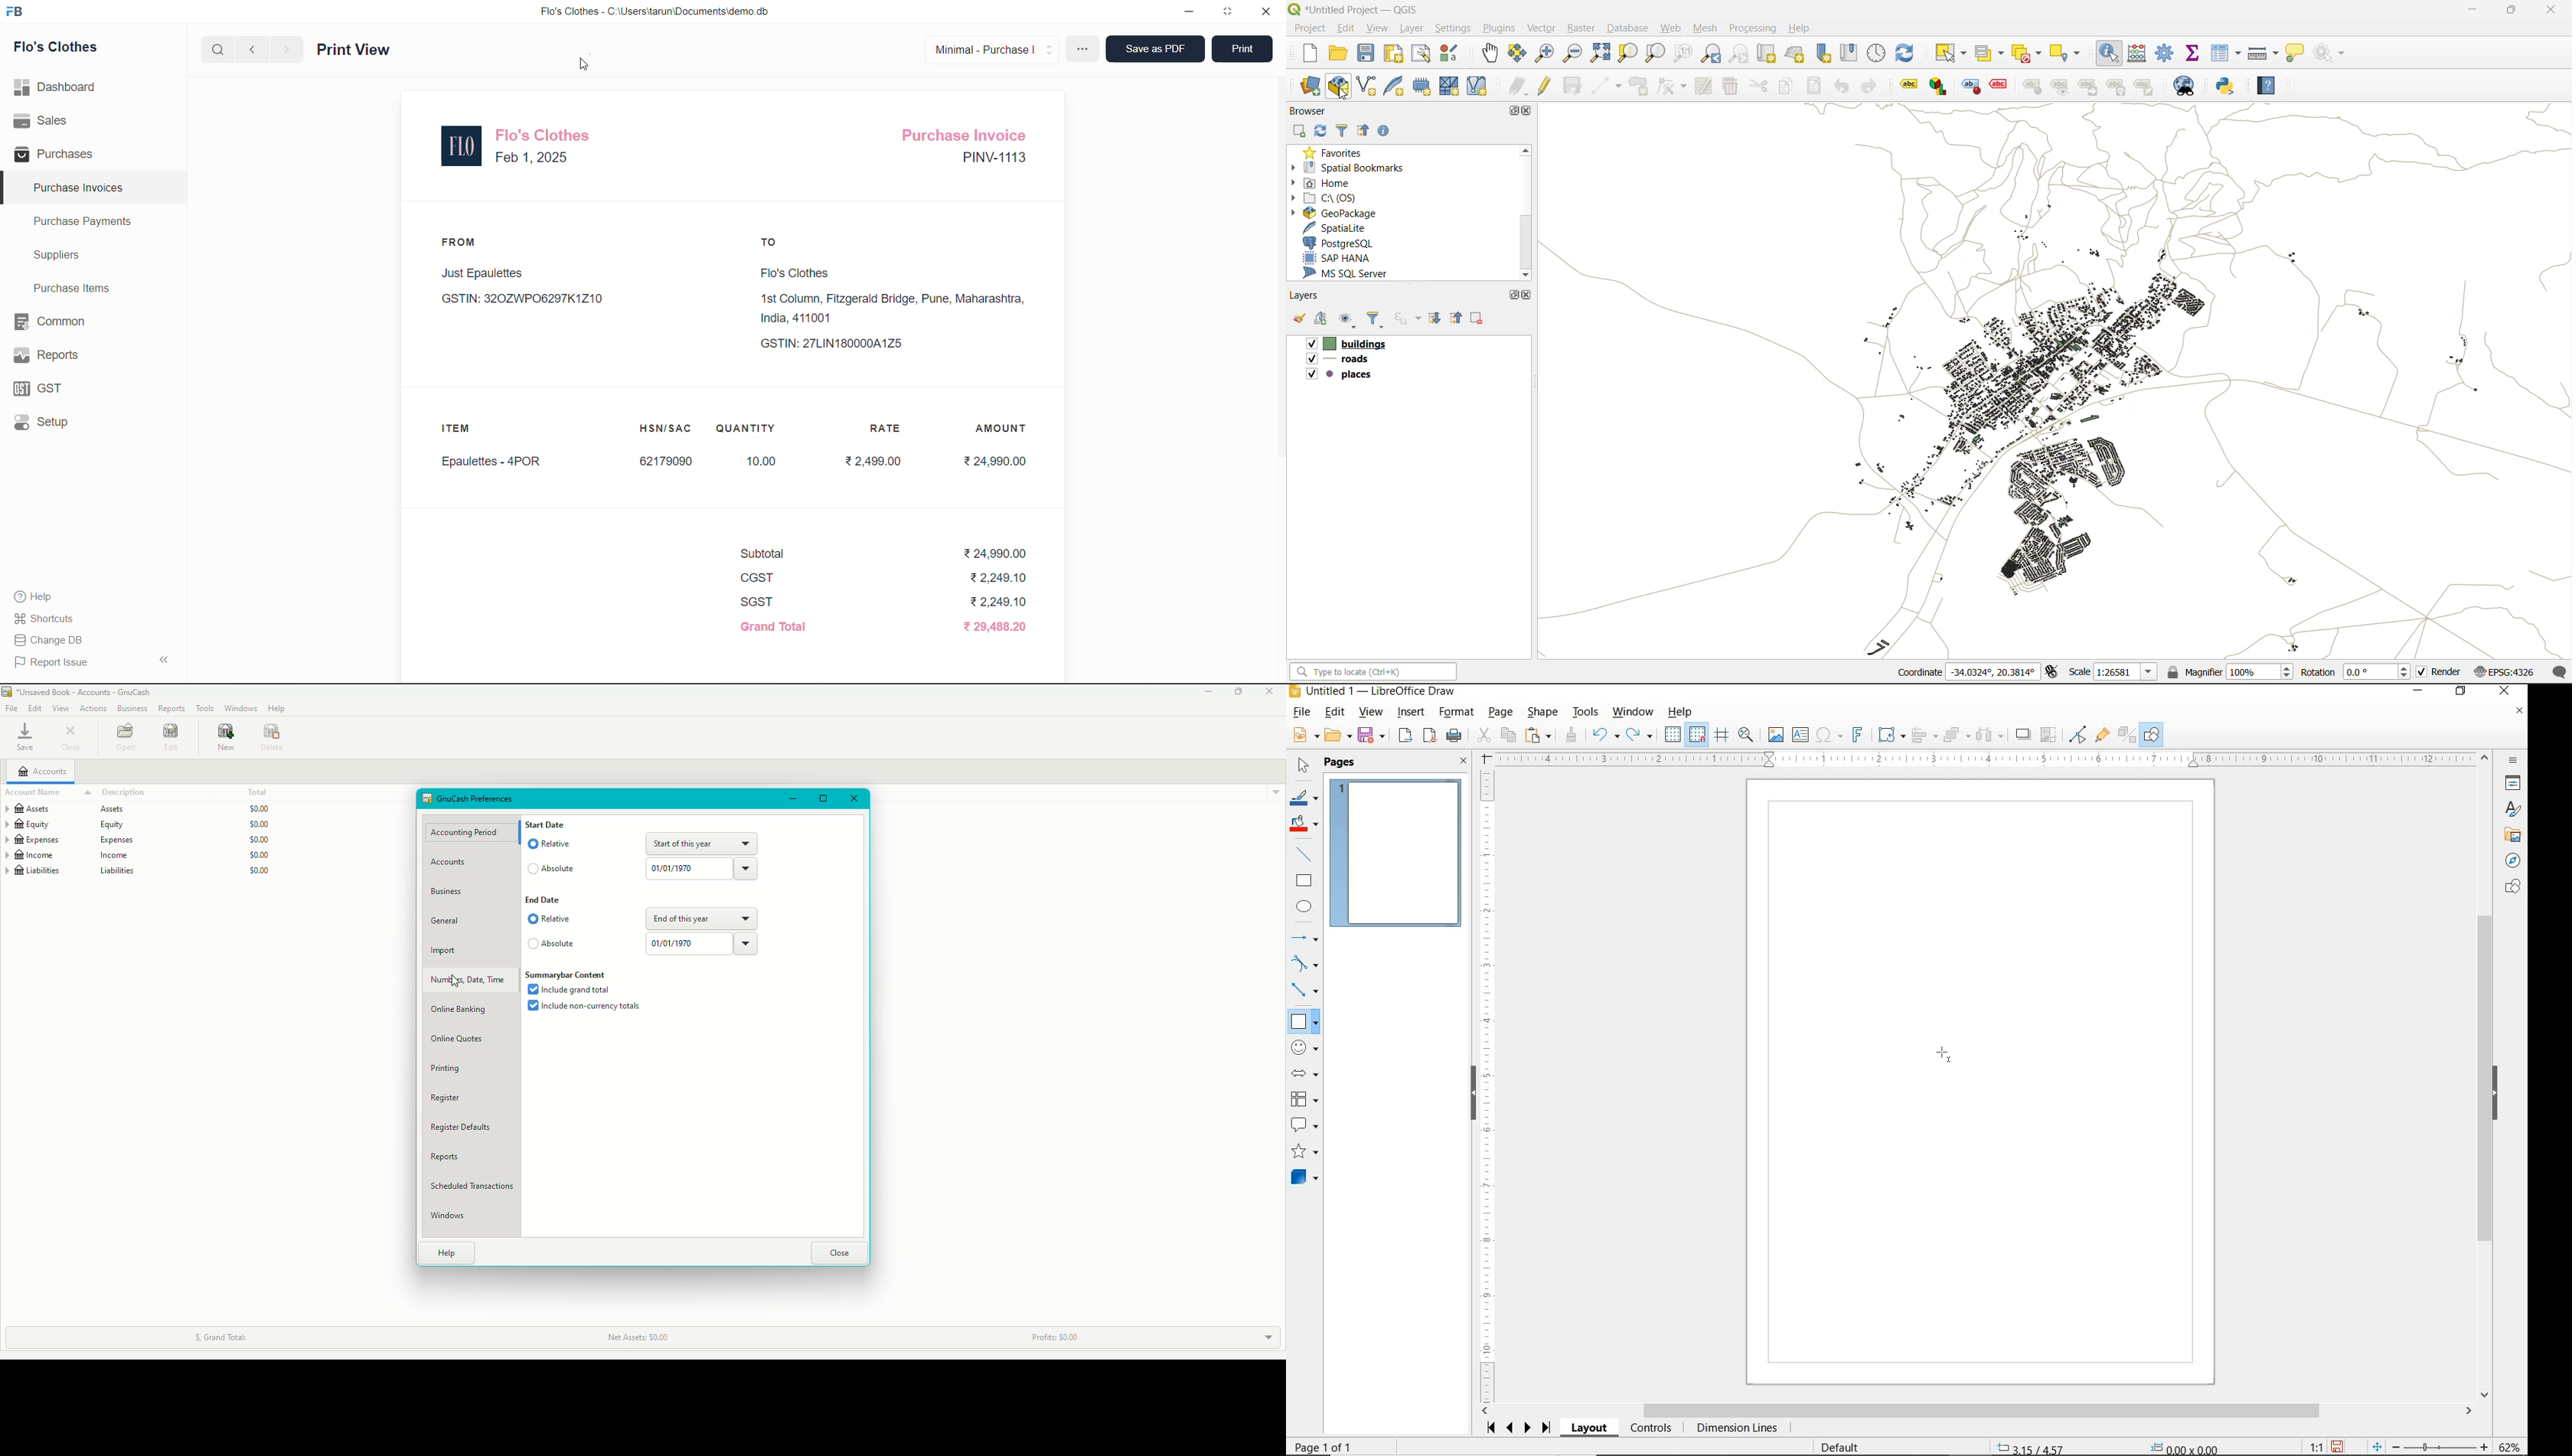 The height and width of the screenshot is (1456, 2576). I want to click on search, so click(220, 50).